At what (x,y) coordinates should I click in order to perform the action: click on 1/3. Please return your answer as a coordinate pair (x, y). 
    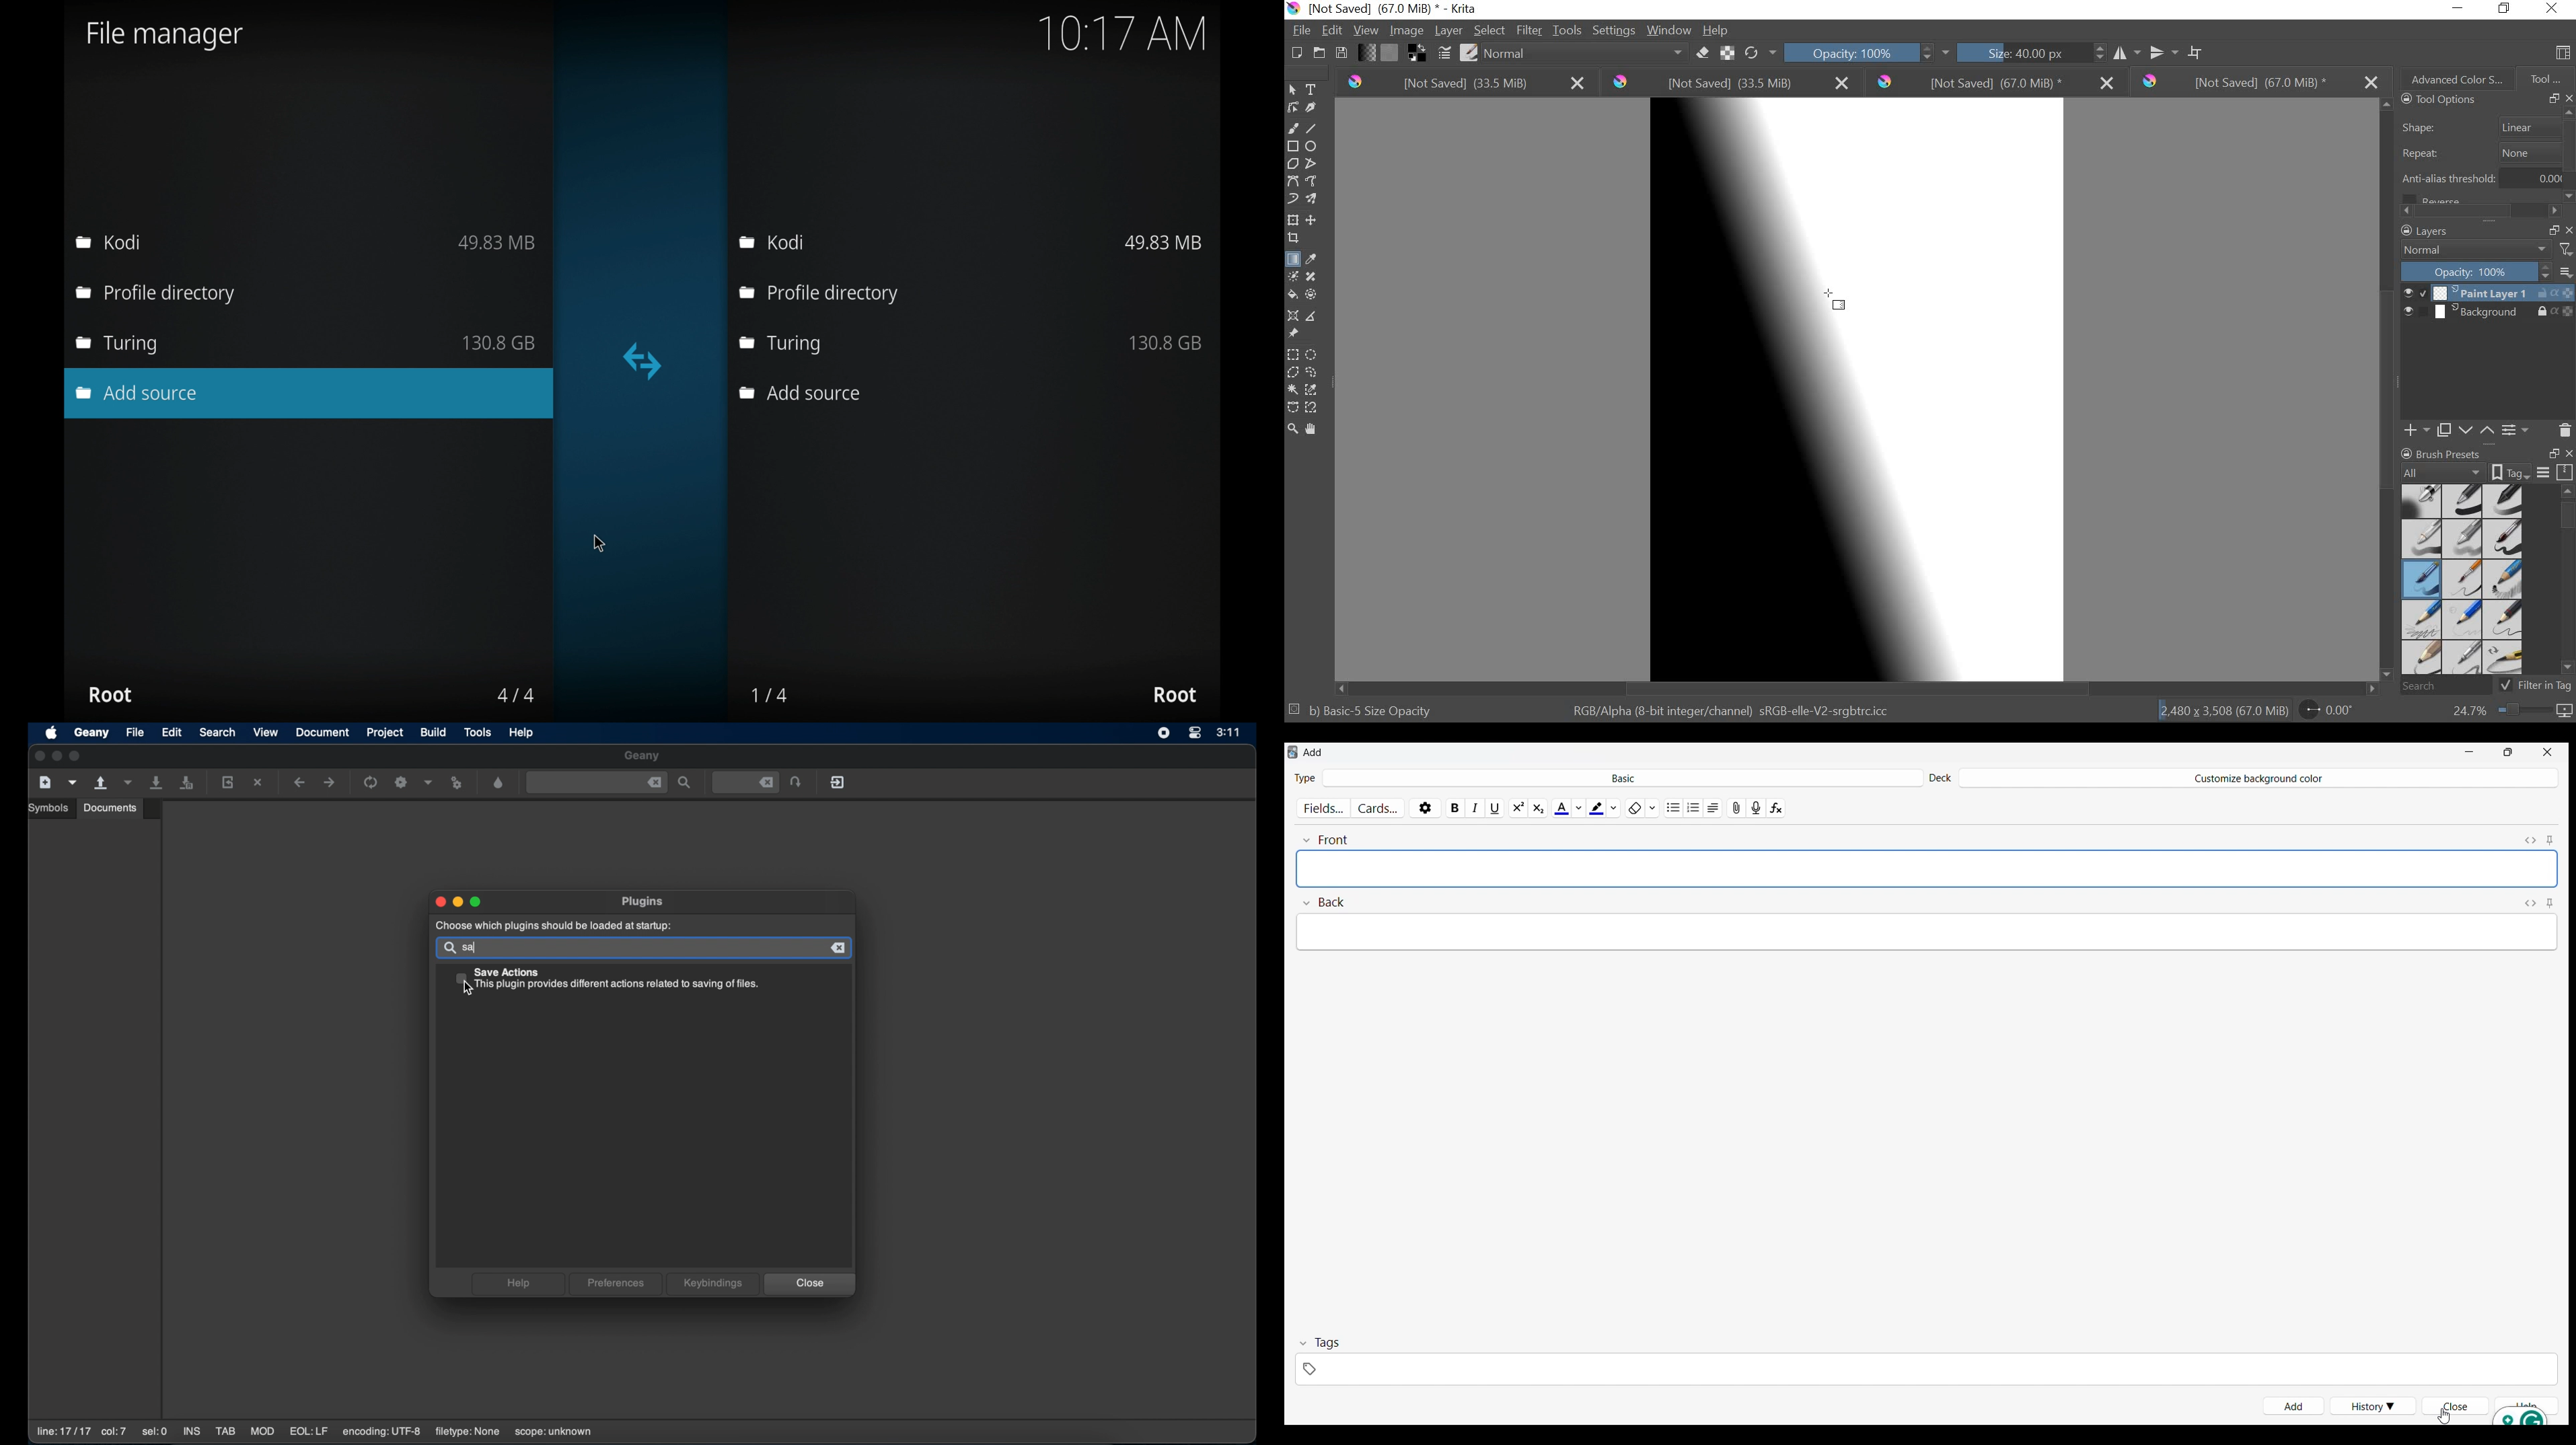
    Looking at the image, I should click on (771, 695).